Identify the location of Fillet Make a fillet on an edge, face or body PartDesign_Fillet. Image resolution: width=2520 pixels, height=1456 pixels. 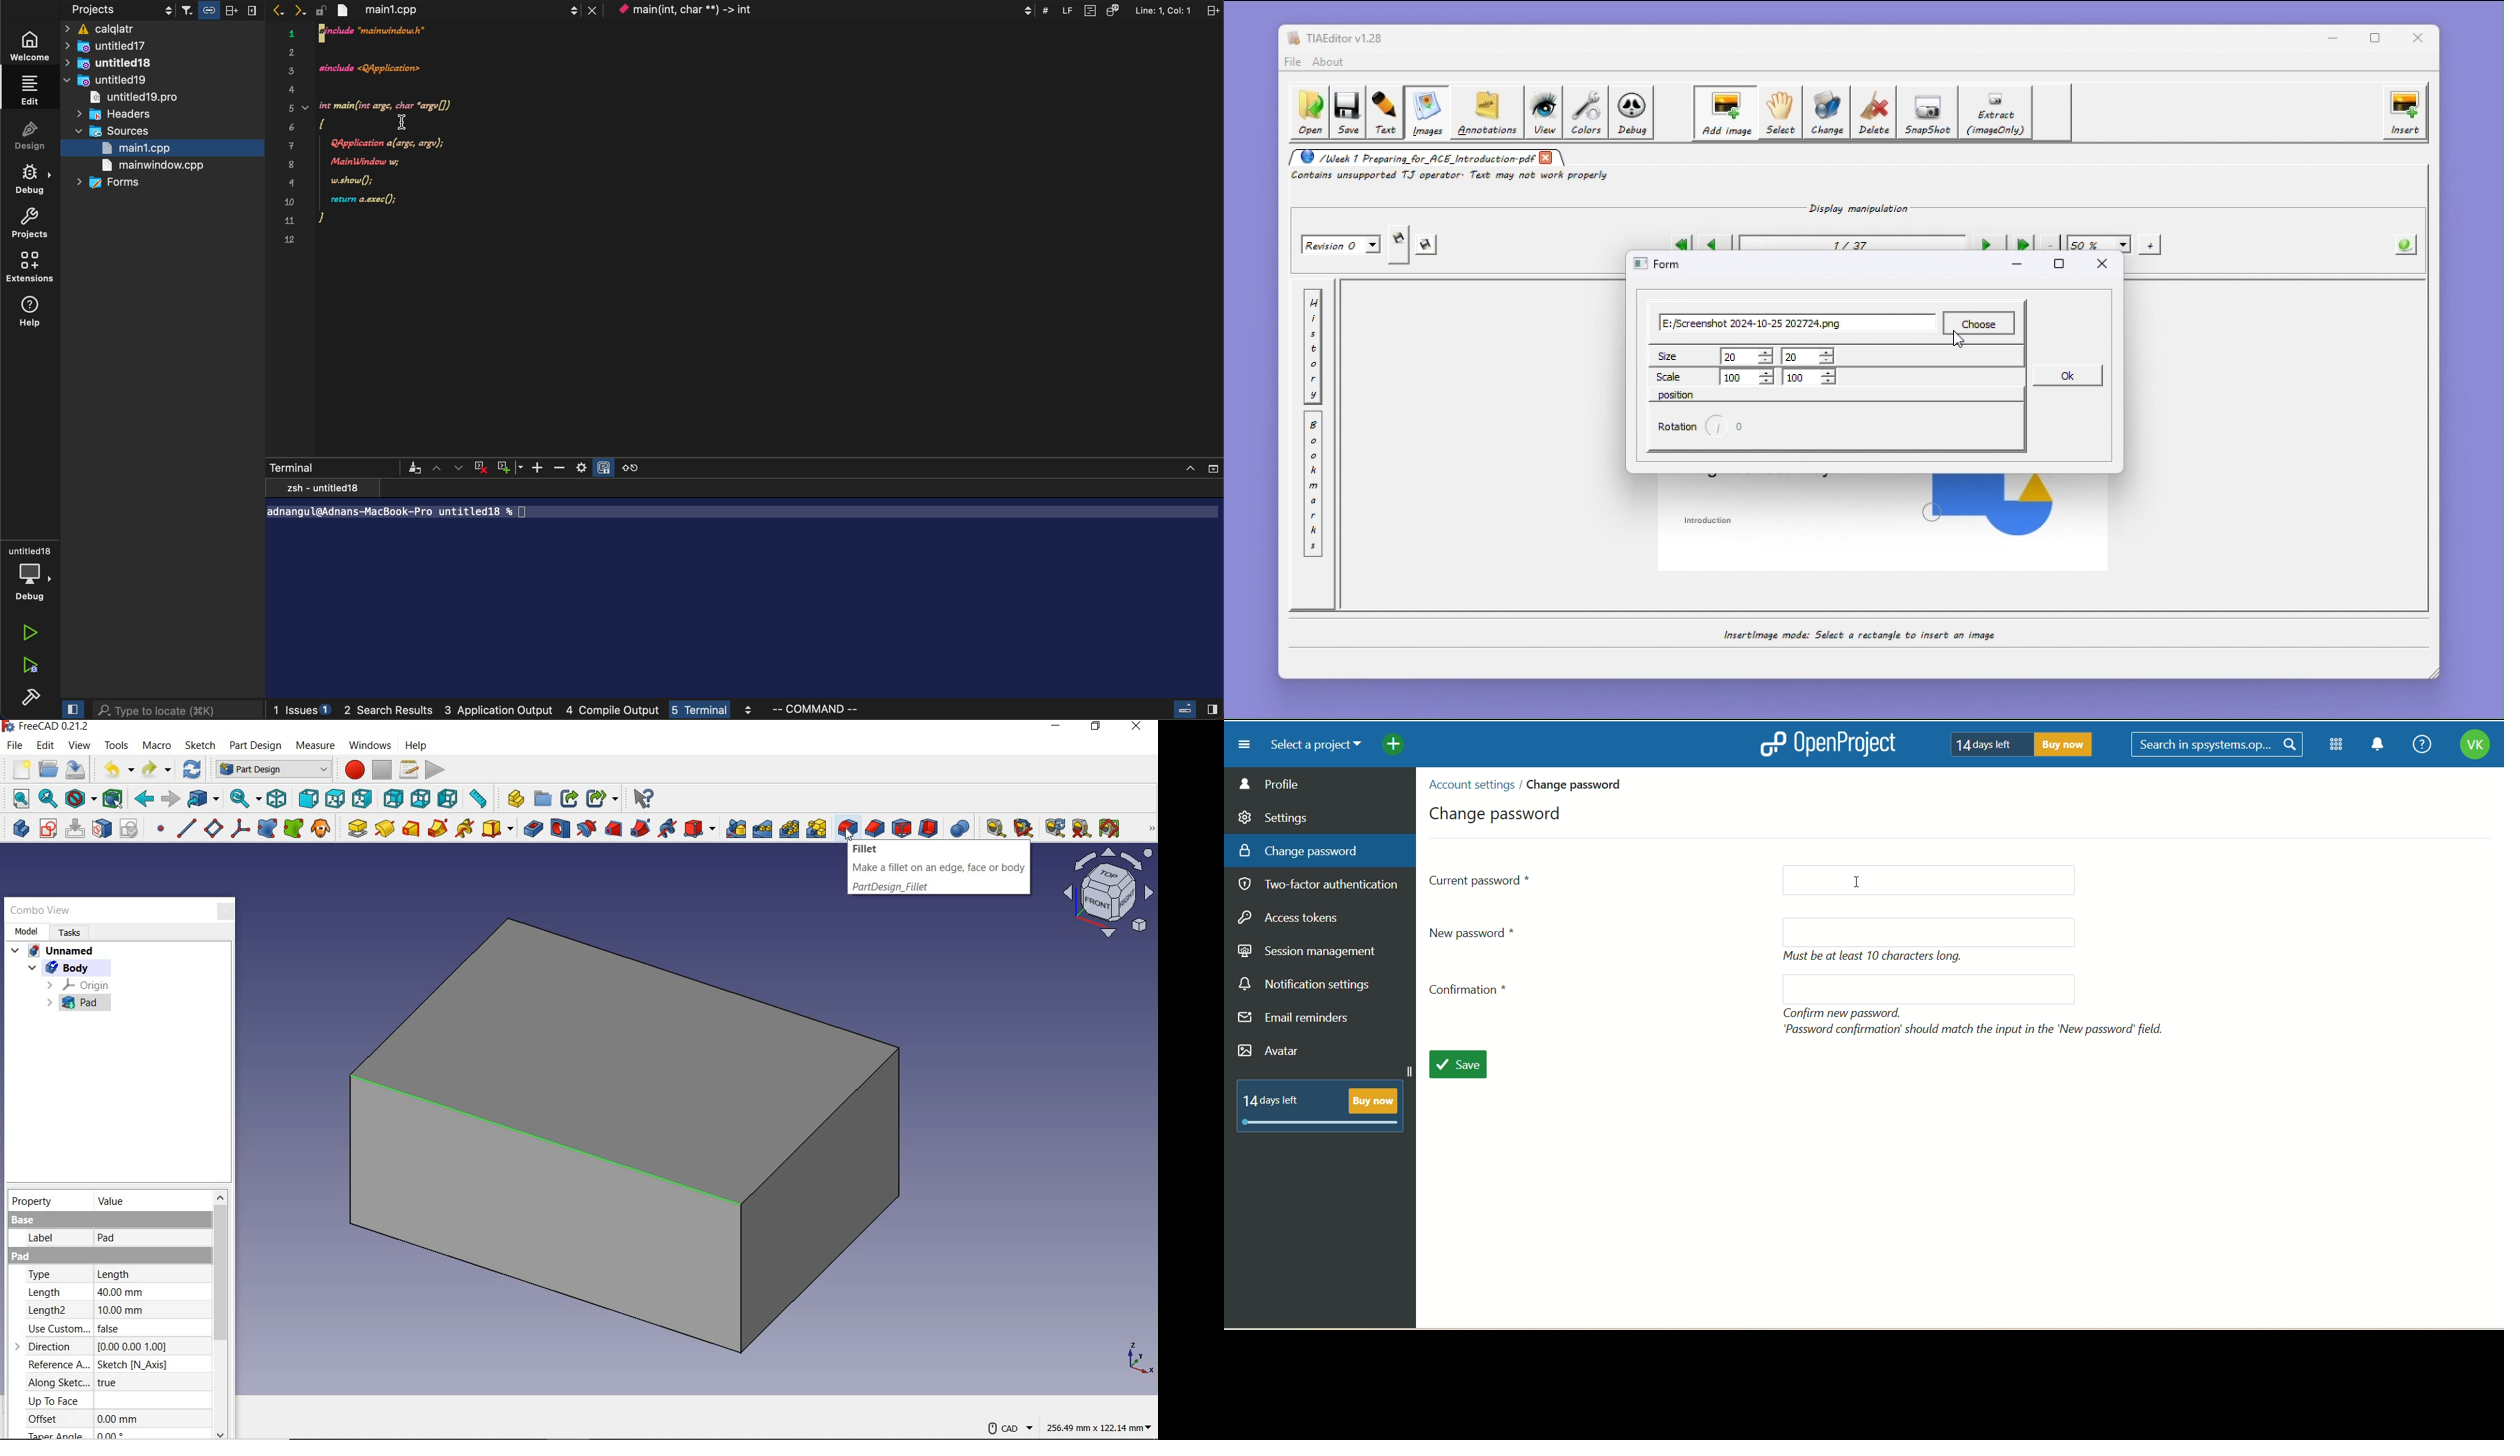
(939, 869).